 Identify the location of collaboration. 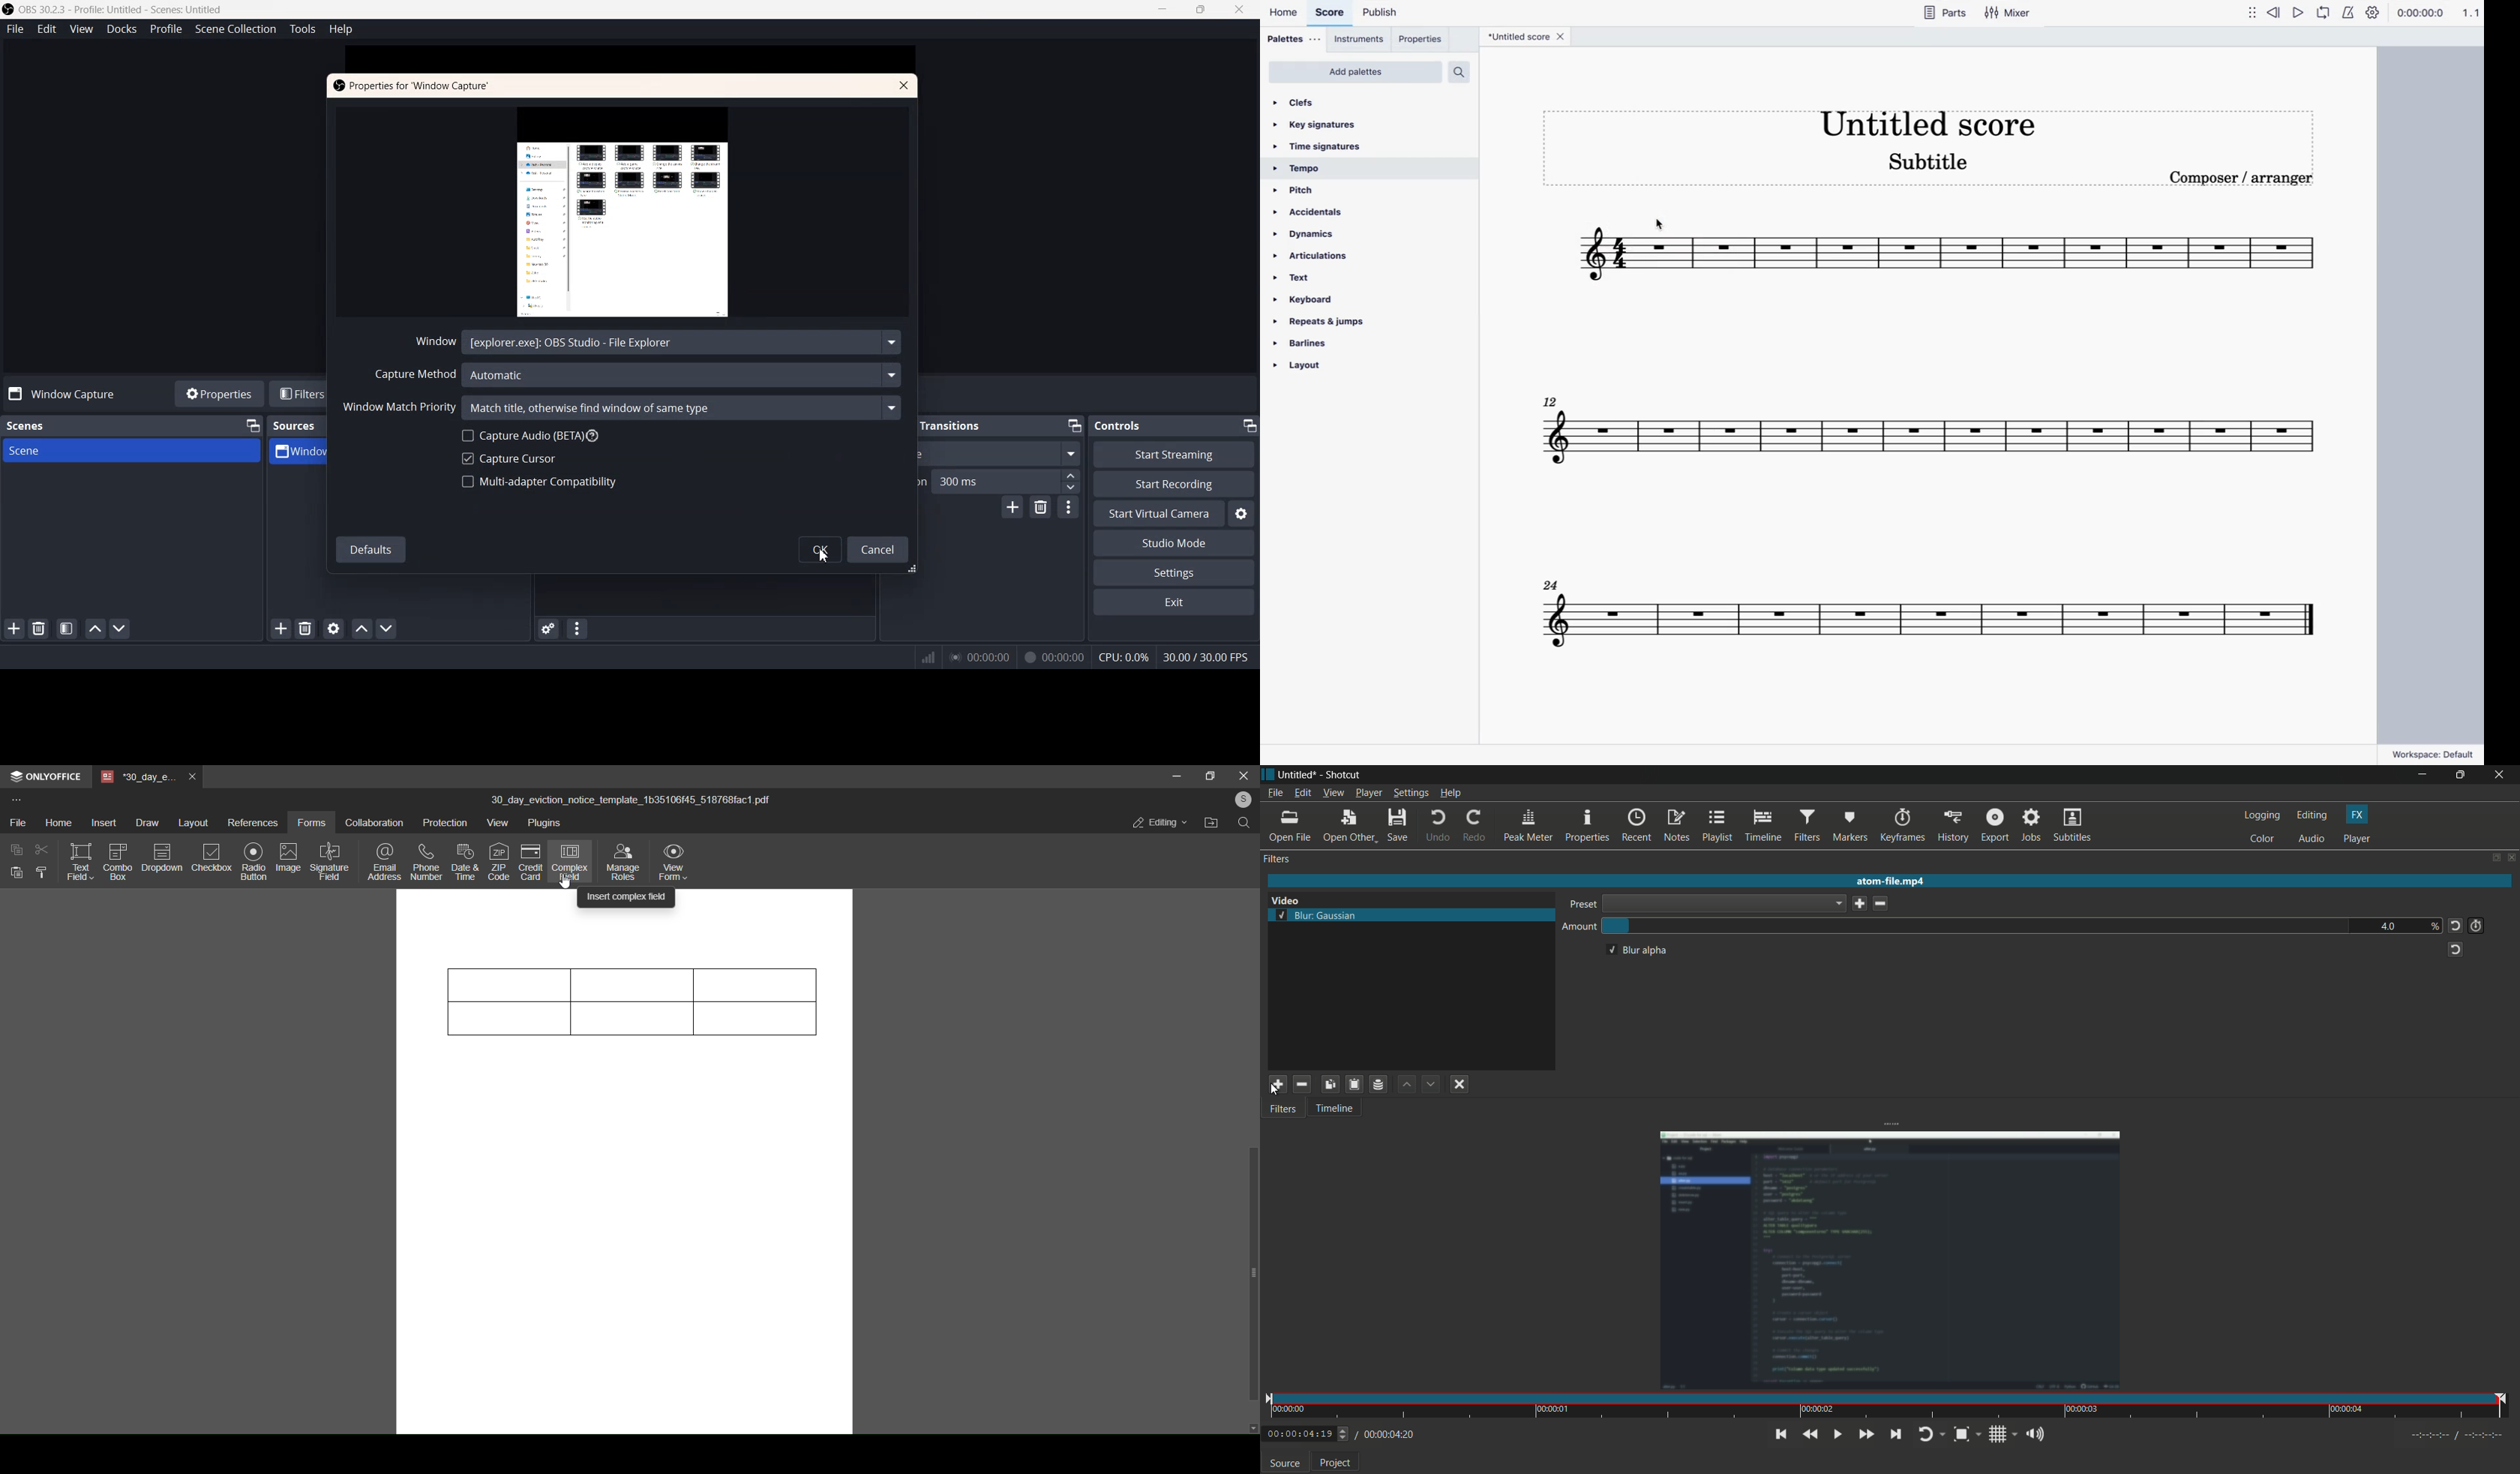
(372, 824).